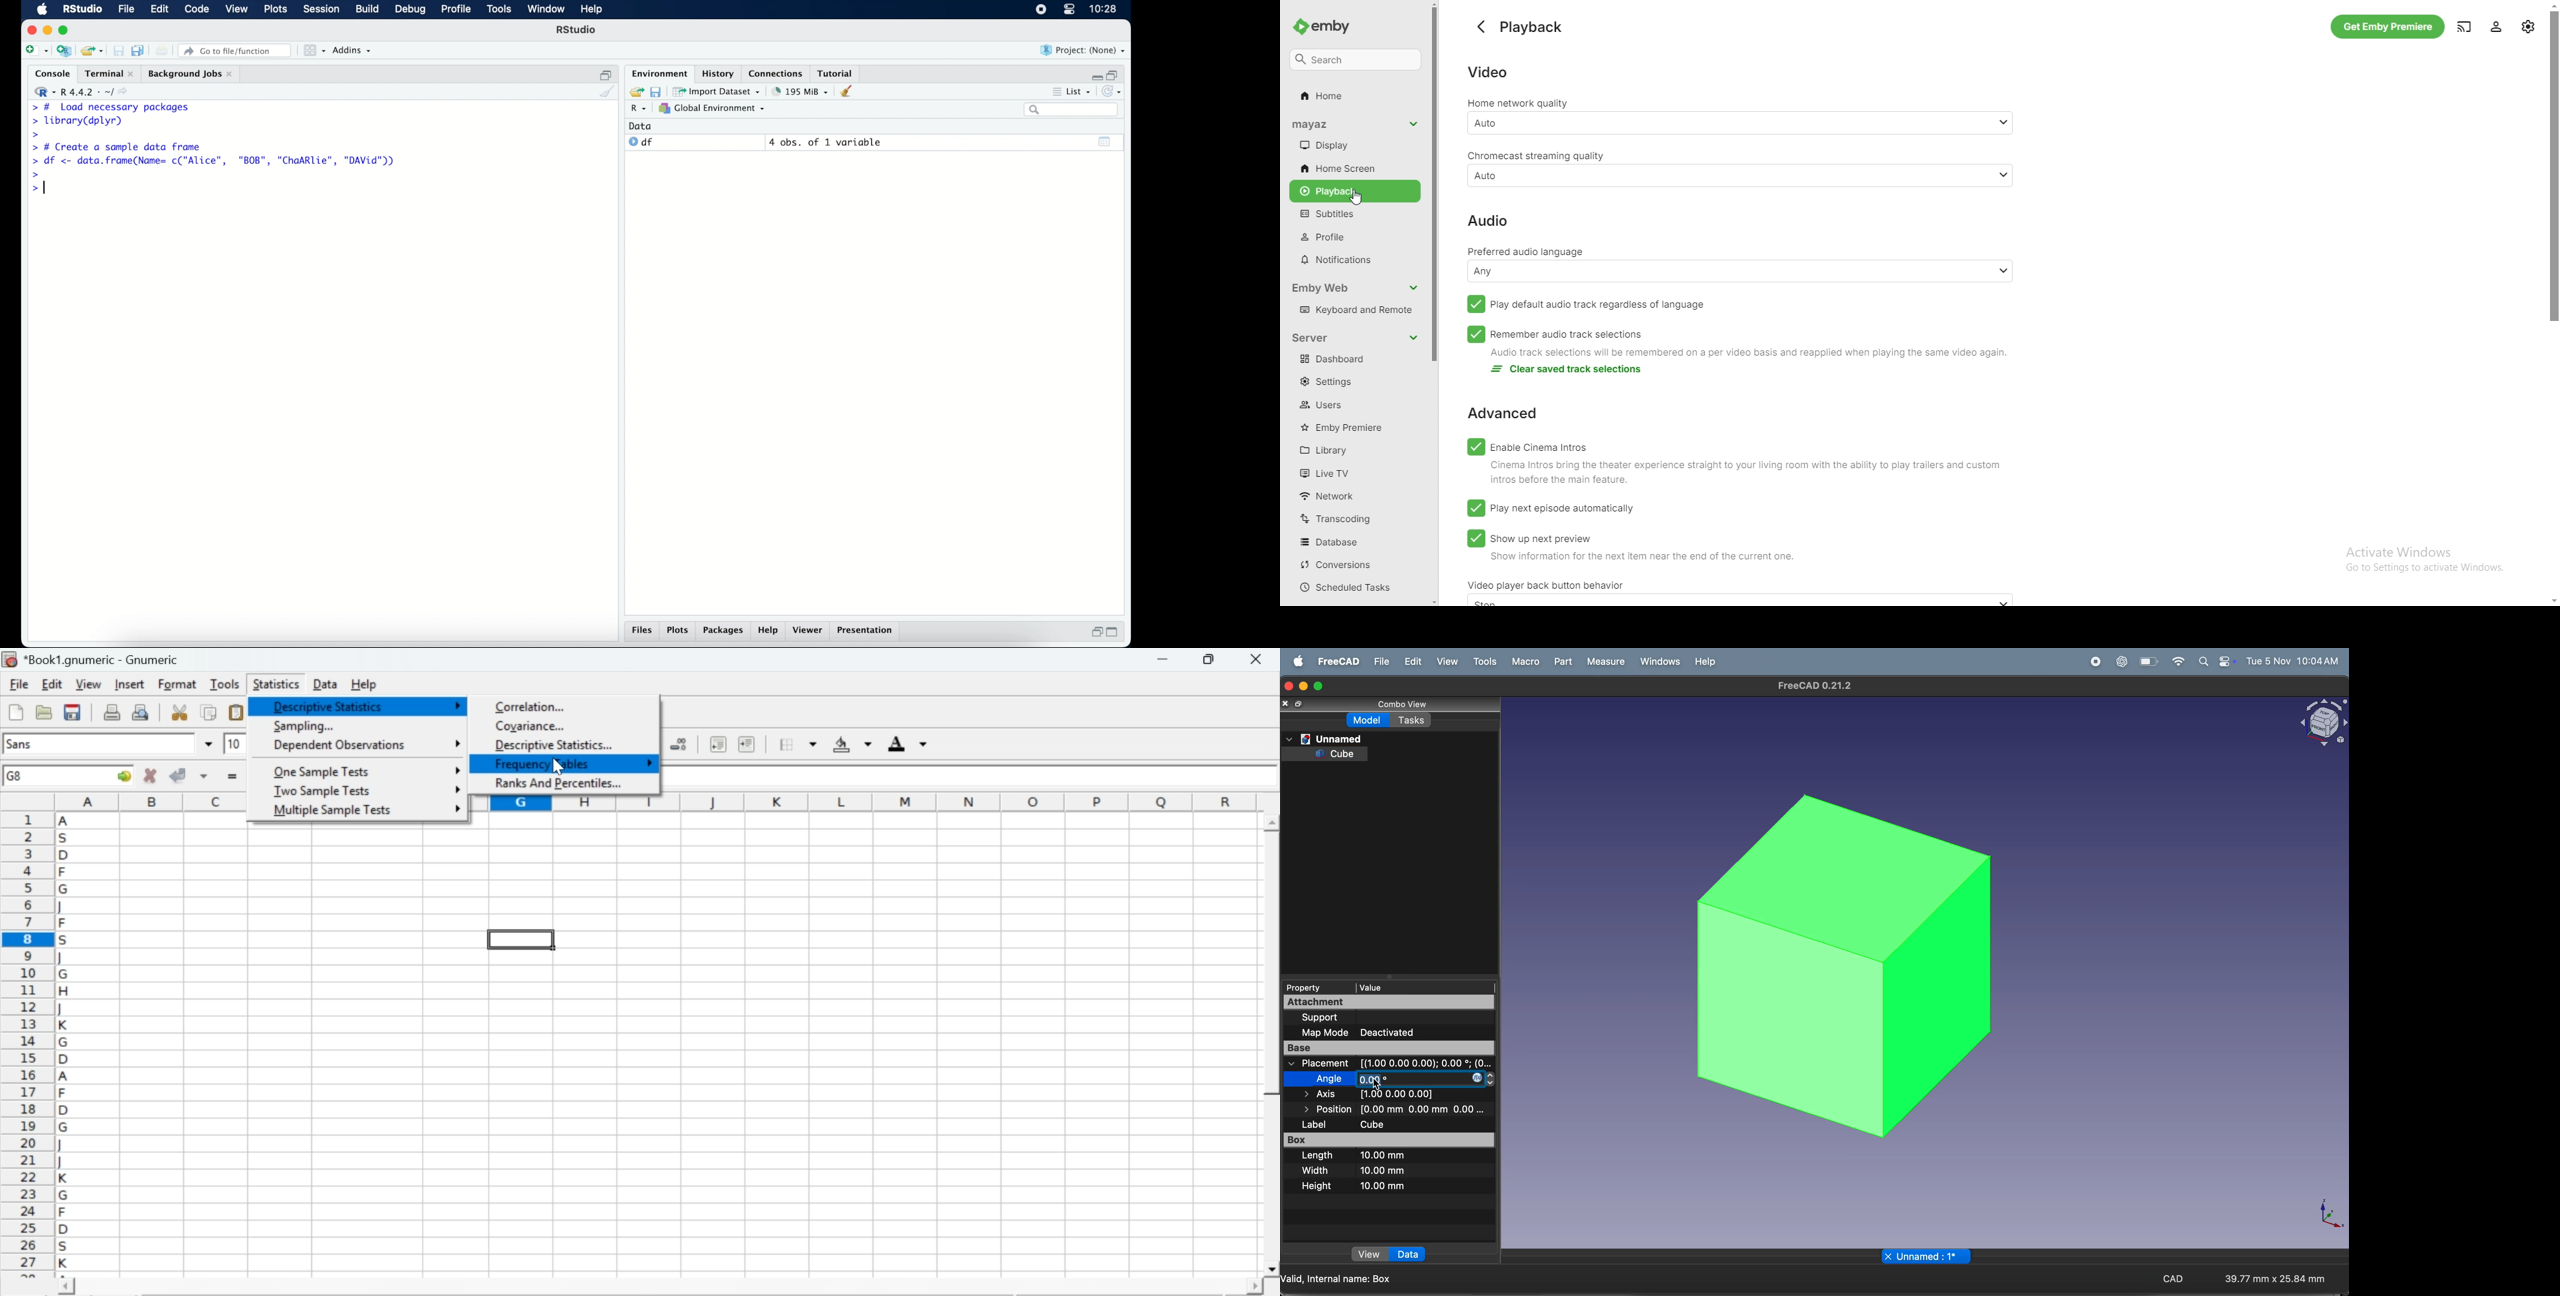 The image size is (2576, 1316). What do you see at coordinates (32, 30) in the screenshot?
I see `close` at bounding box center [32, 30].